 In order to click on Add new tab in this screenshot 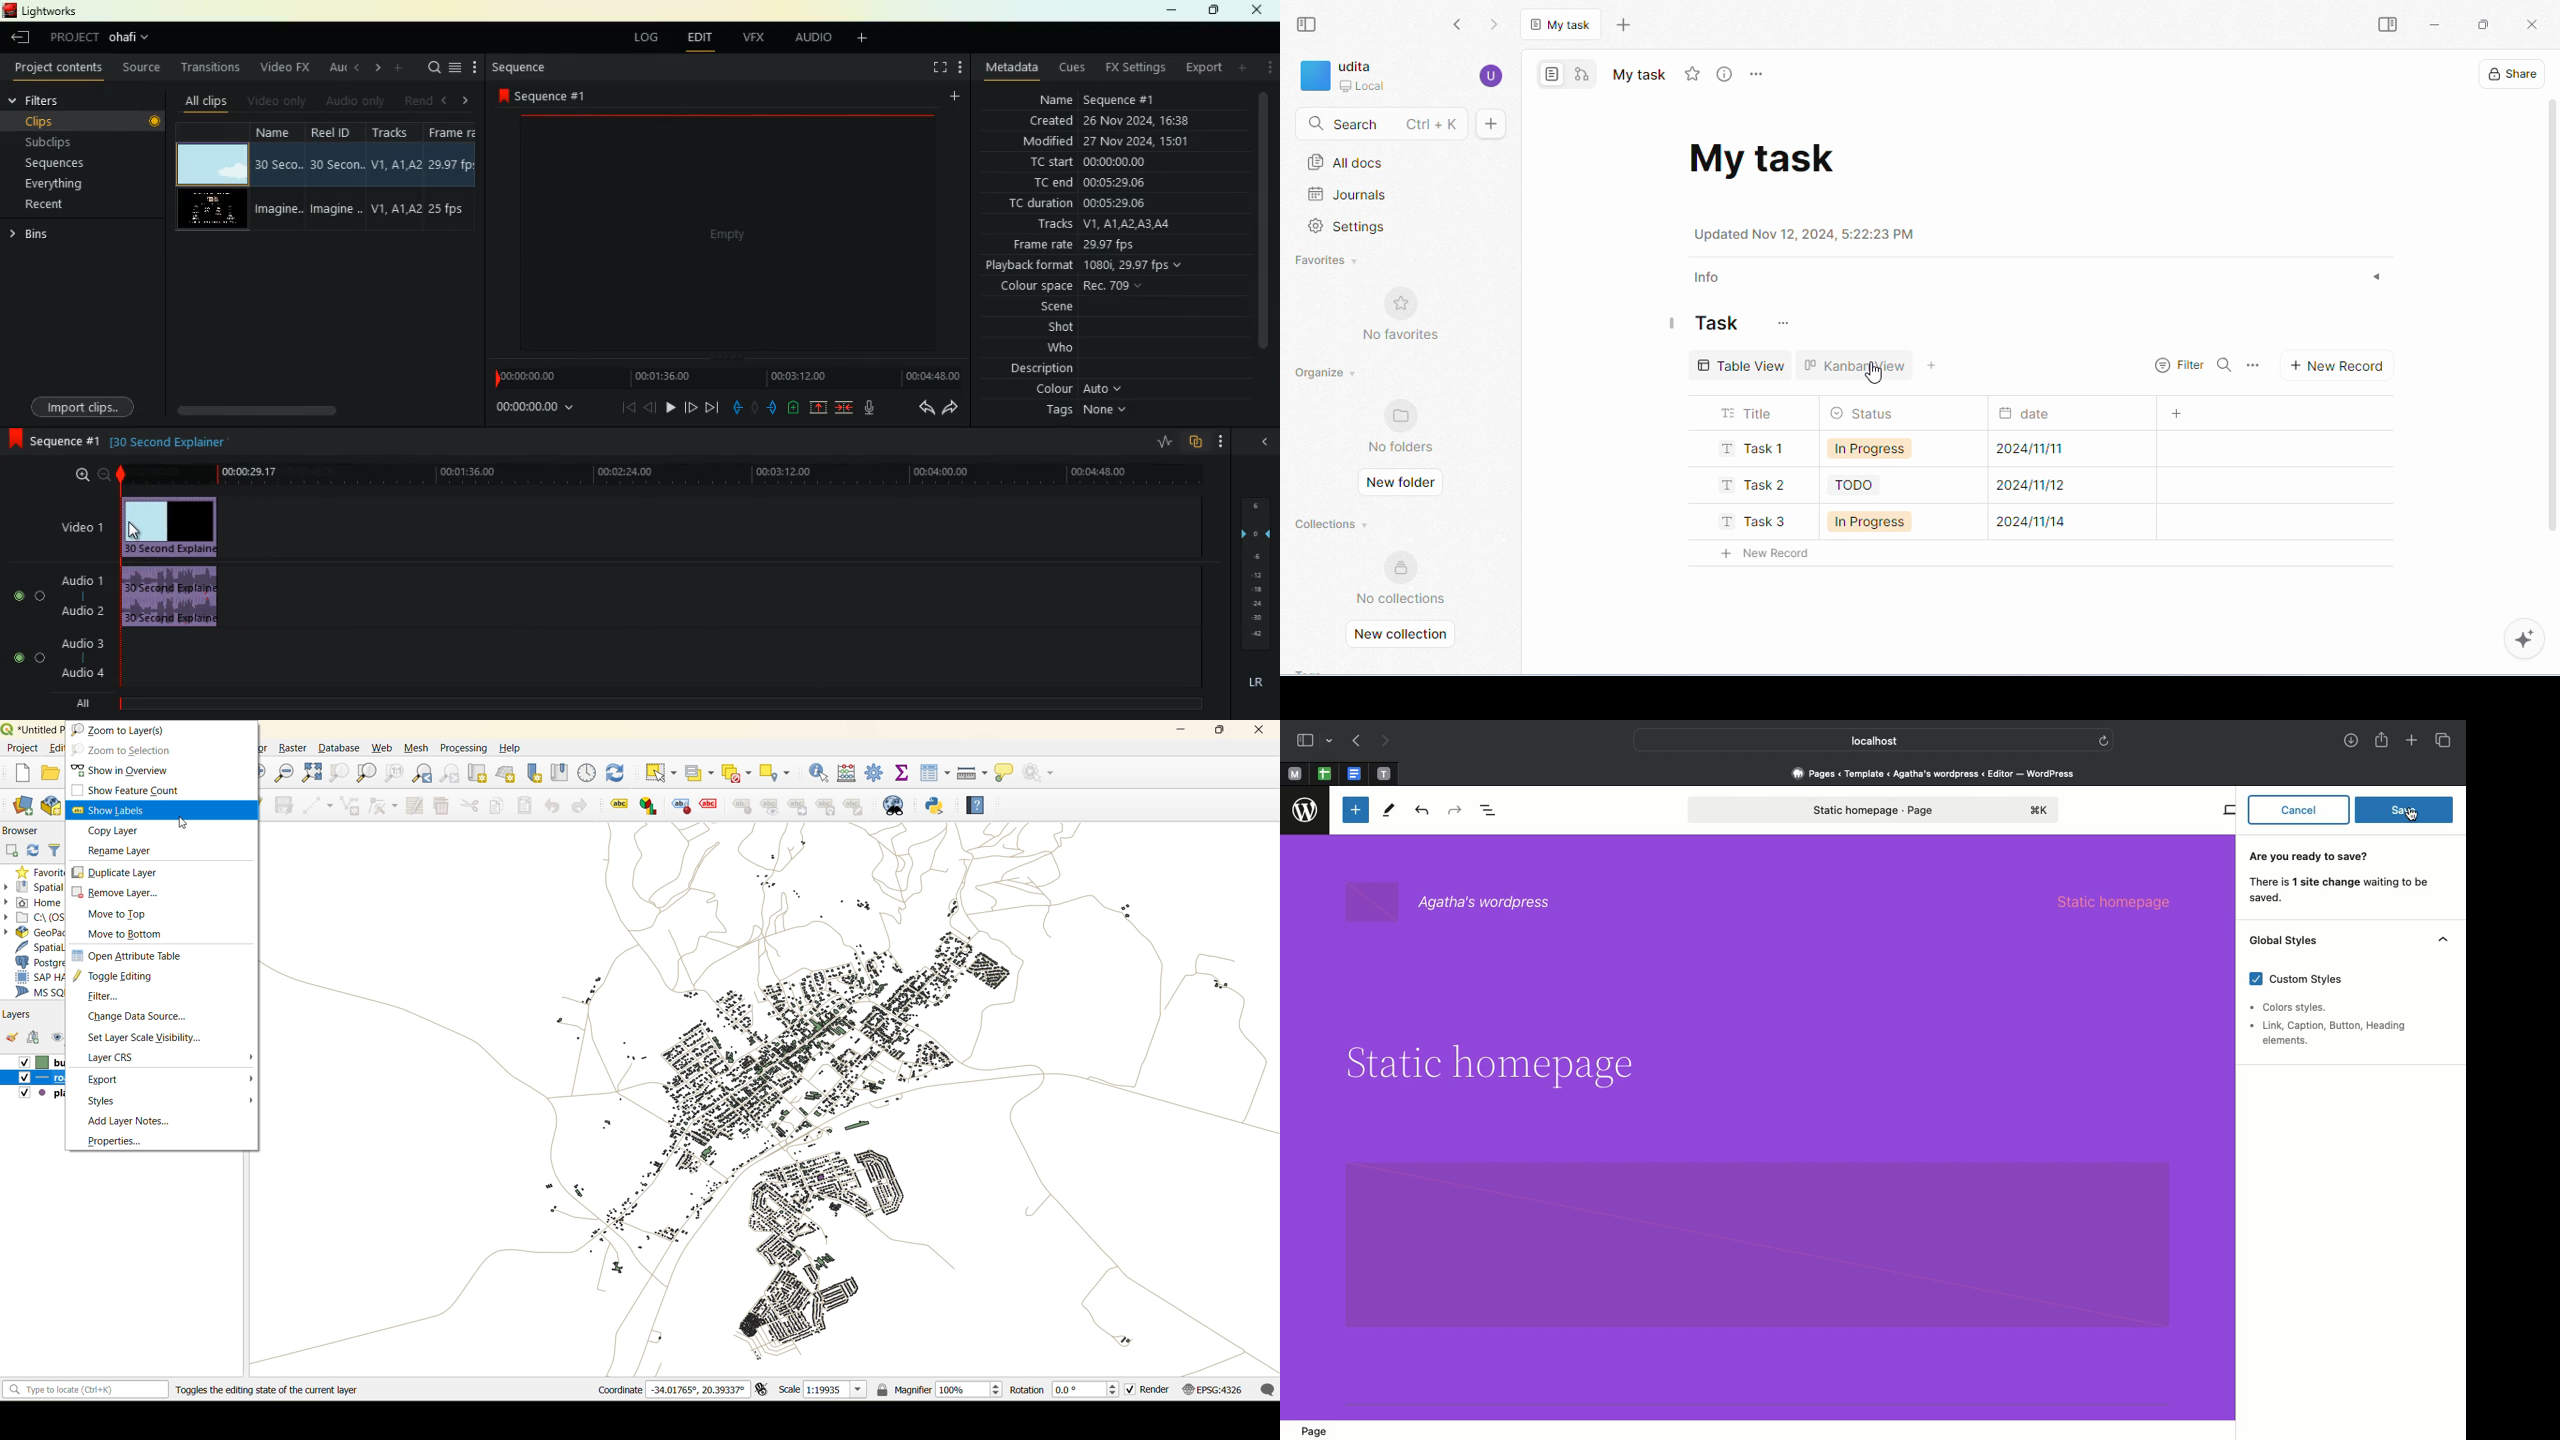, I will do `click(2414, 742)`.